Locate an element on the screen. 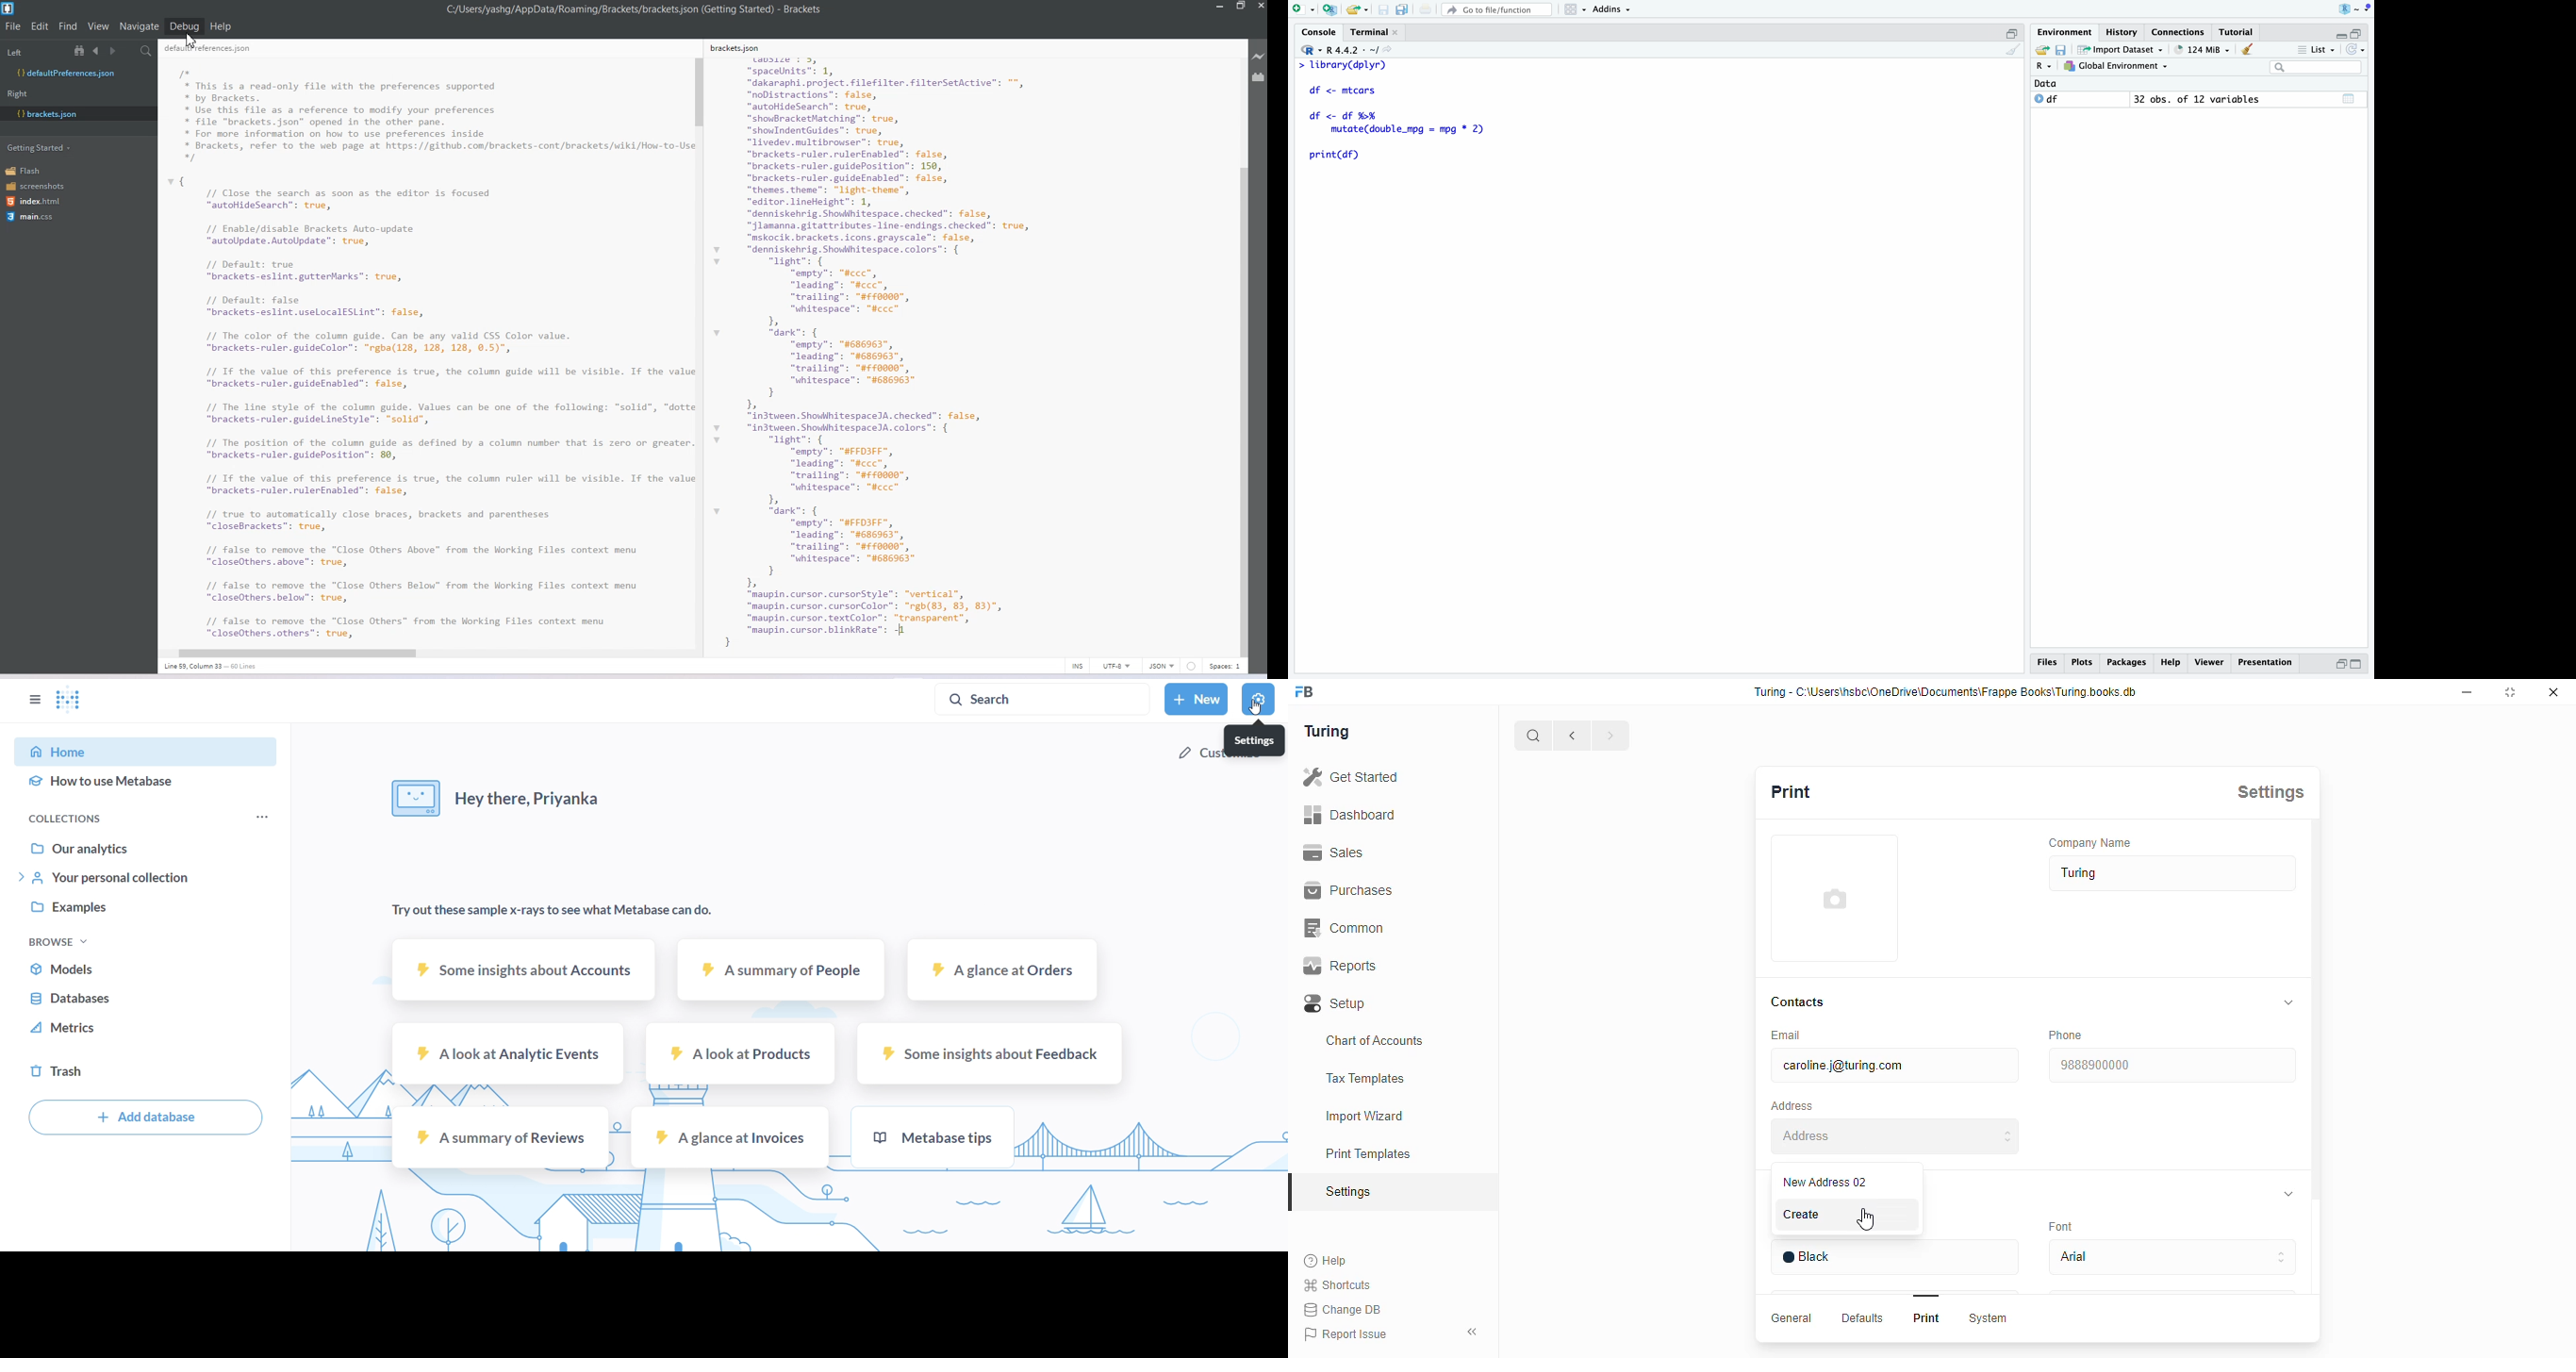  Navigate Backward is located at coordinates (98, 50).